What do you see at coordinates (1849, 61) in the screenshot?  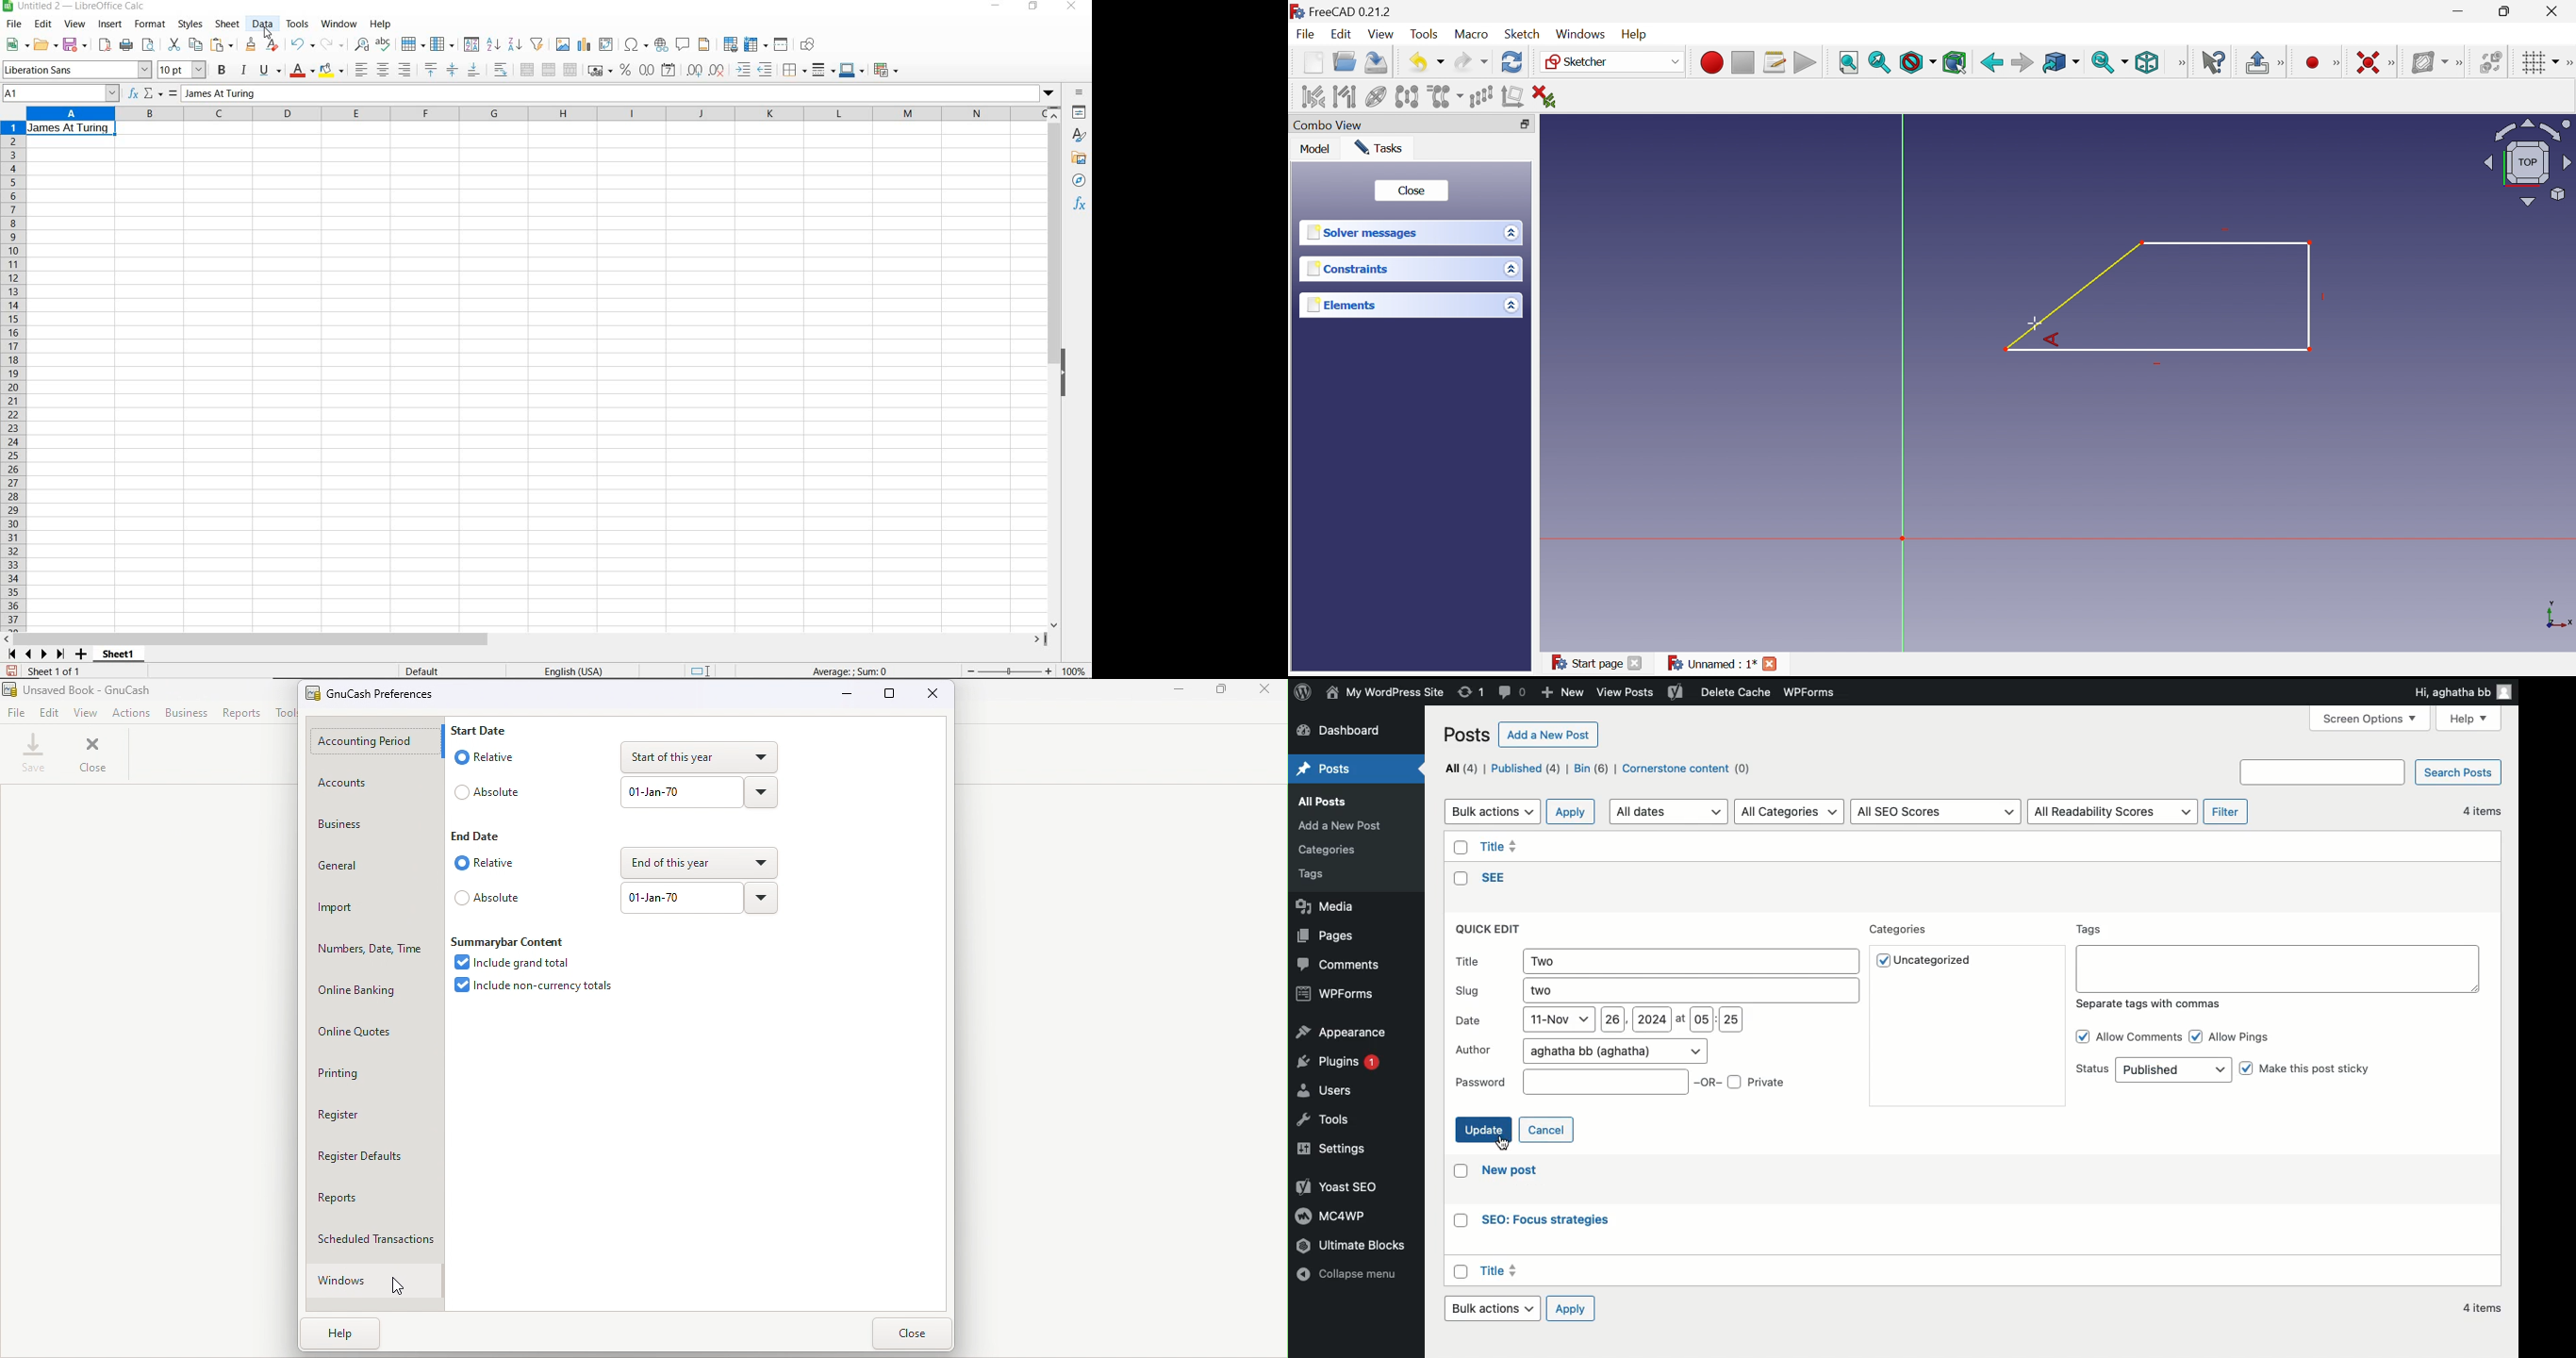 I see `Fit all` at bounding box center [1849, 61].